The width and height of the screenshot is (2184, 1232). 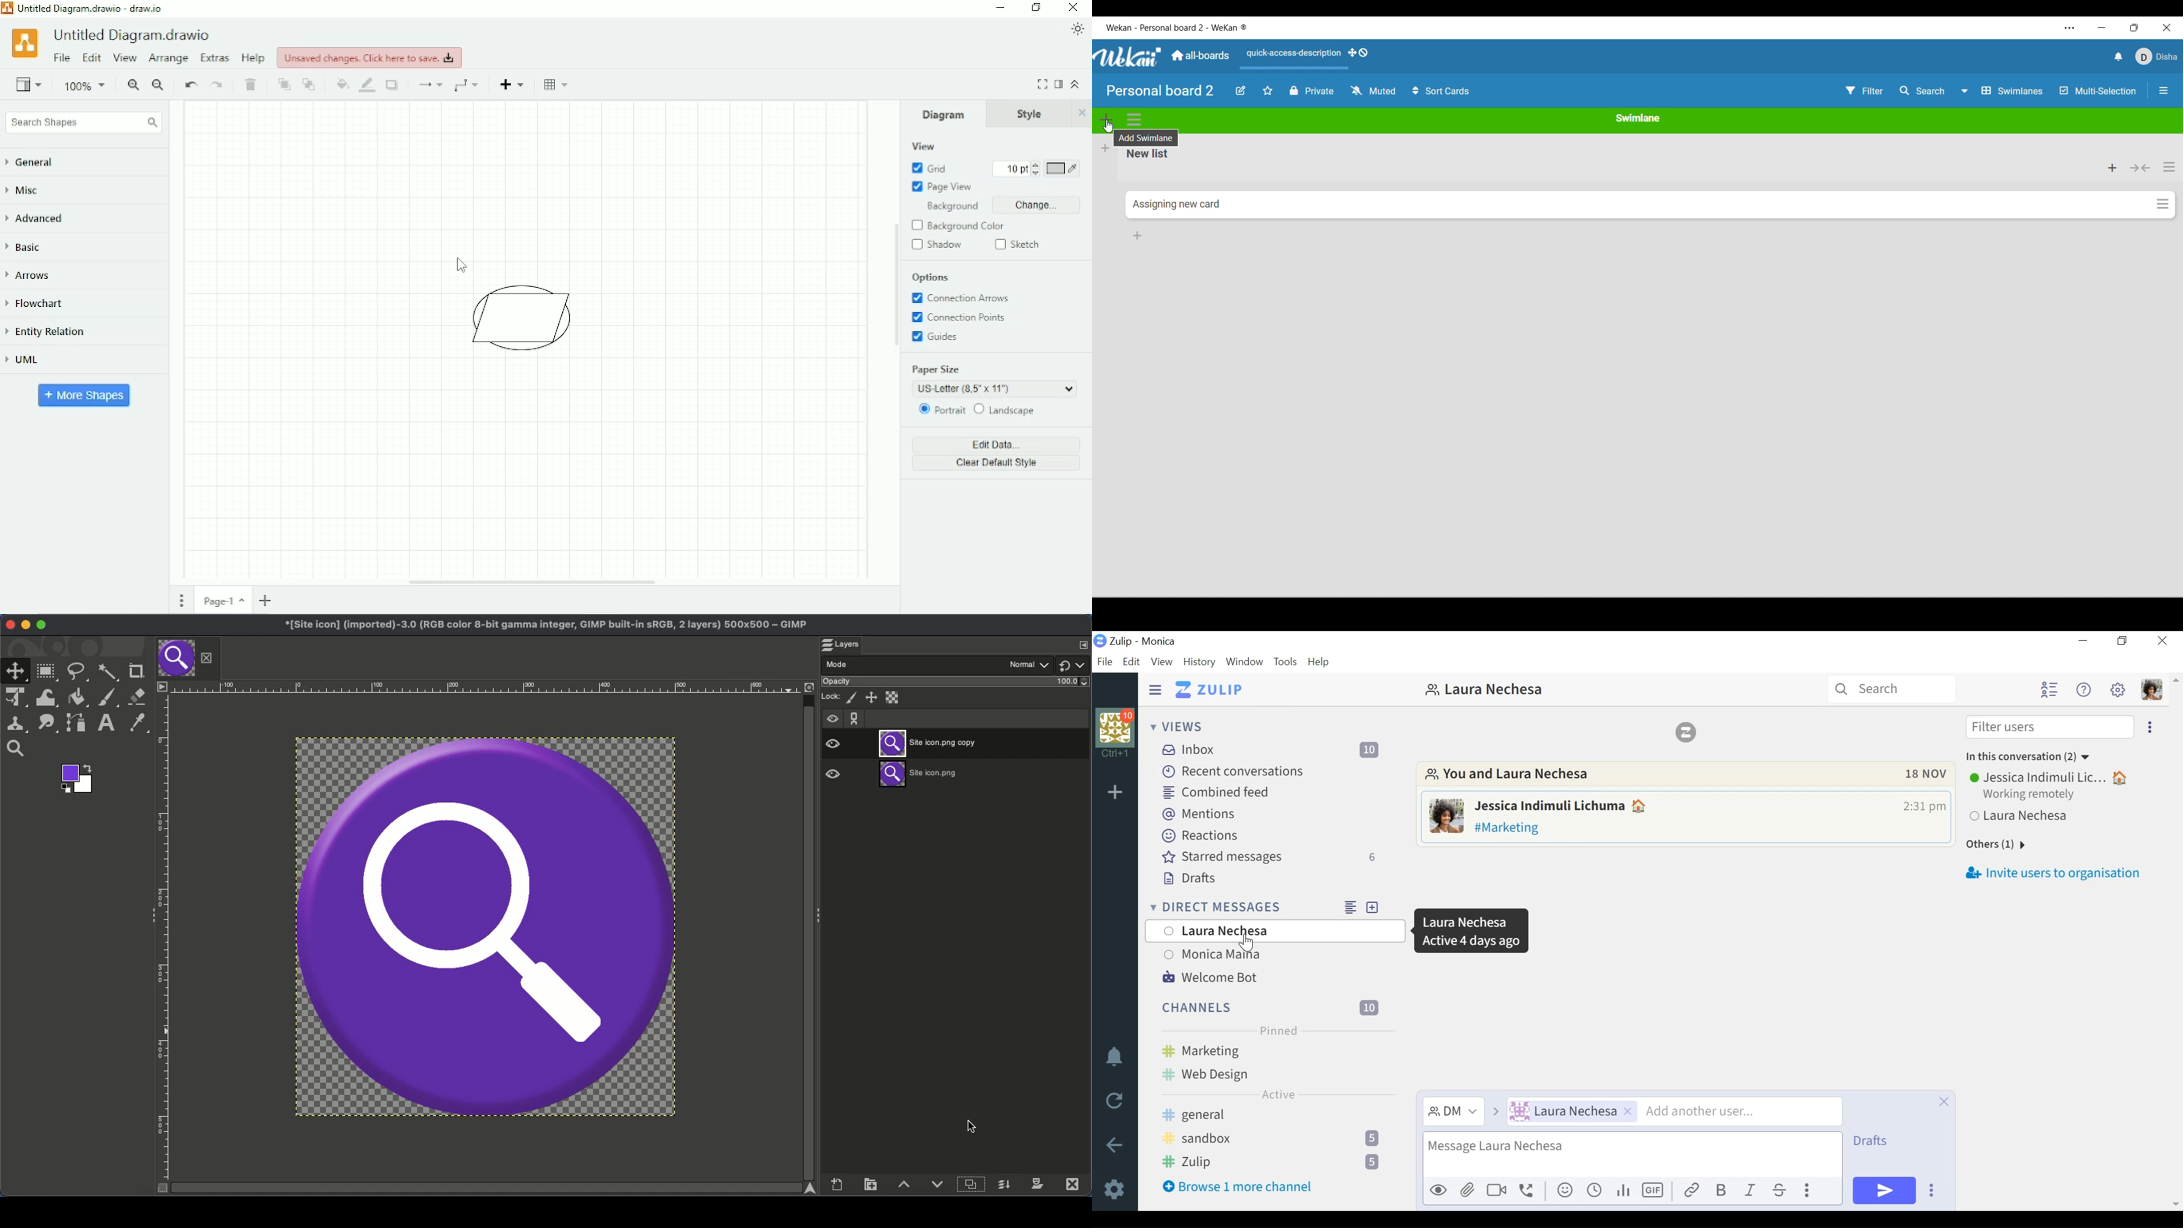 I want to click on Diagram, so click(x=944, y=114).